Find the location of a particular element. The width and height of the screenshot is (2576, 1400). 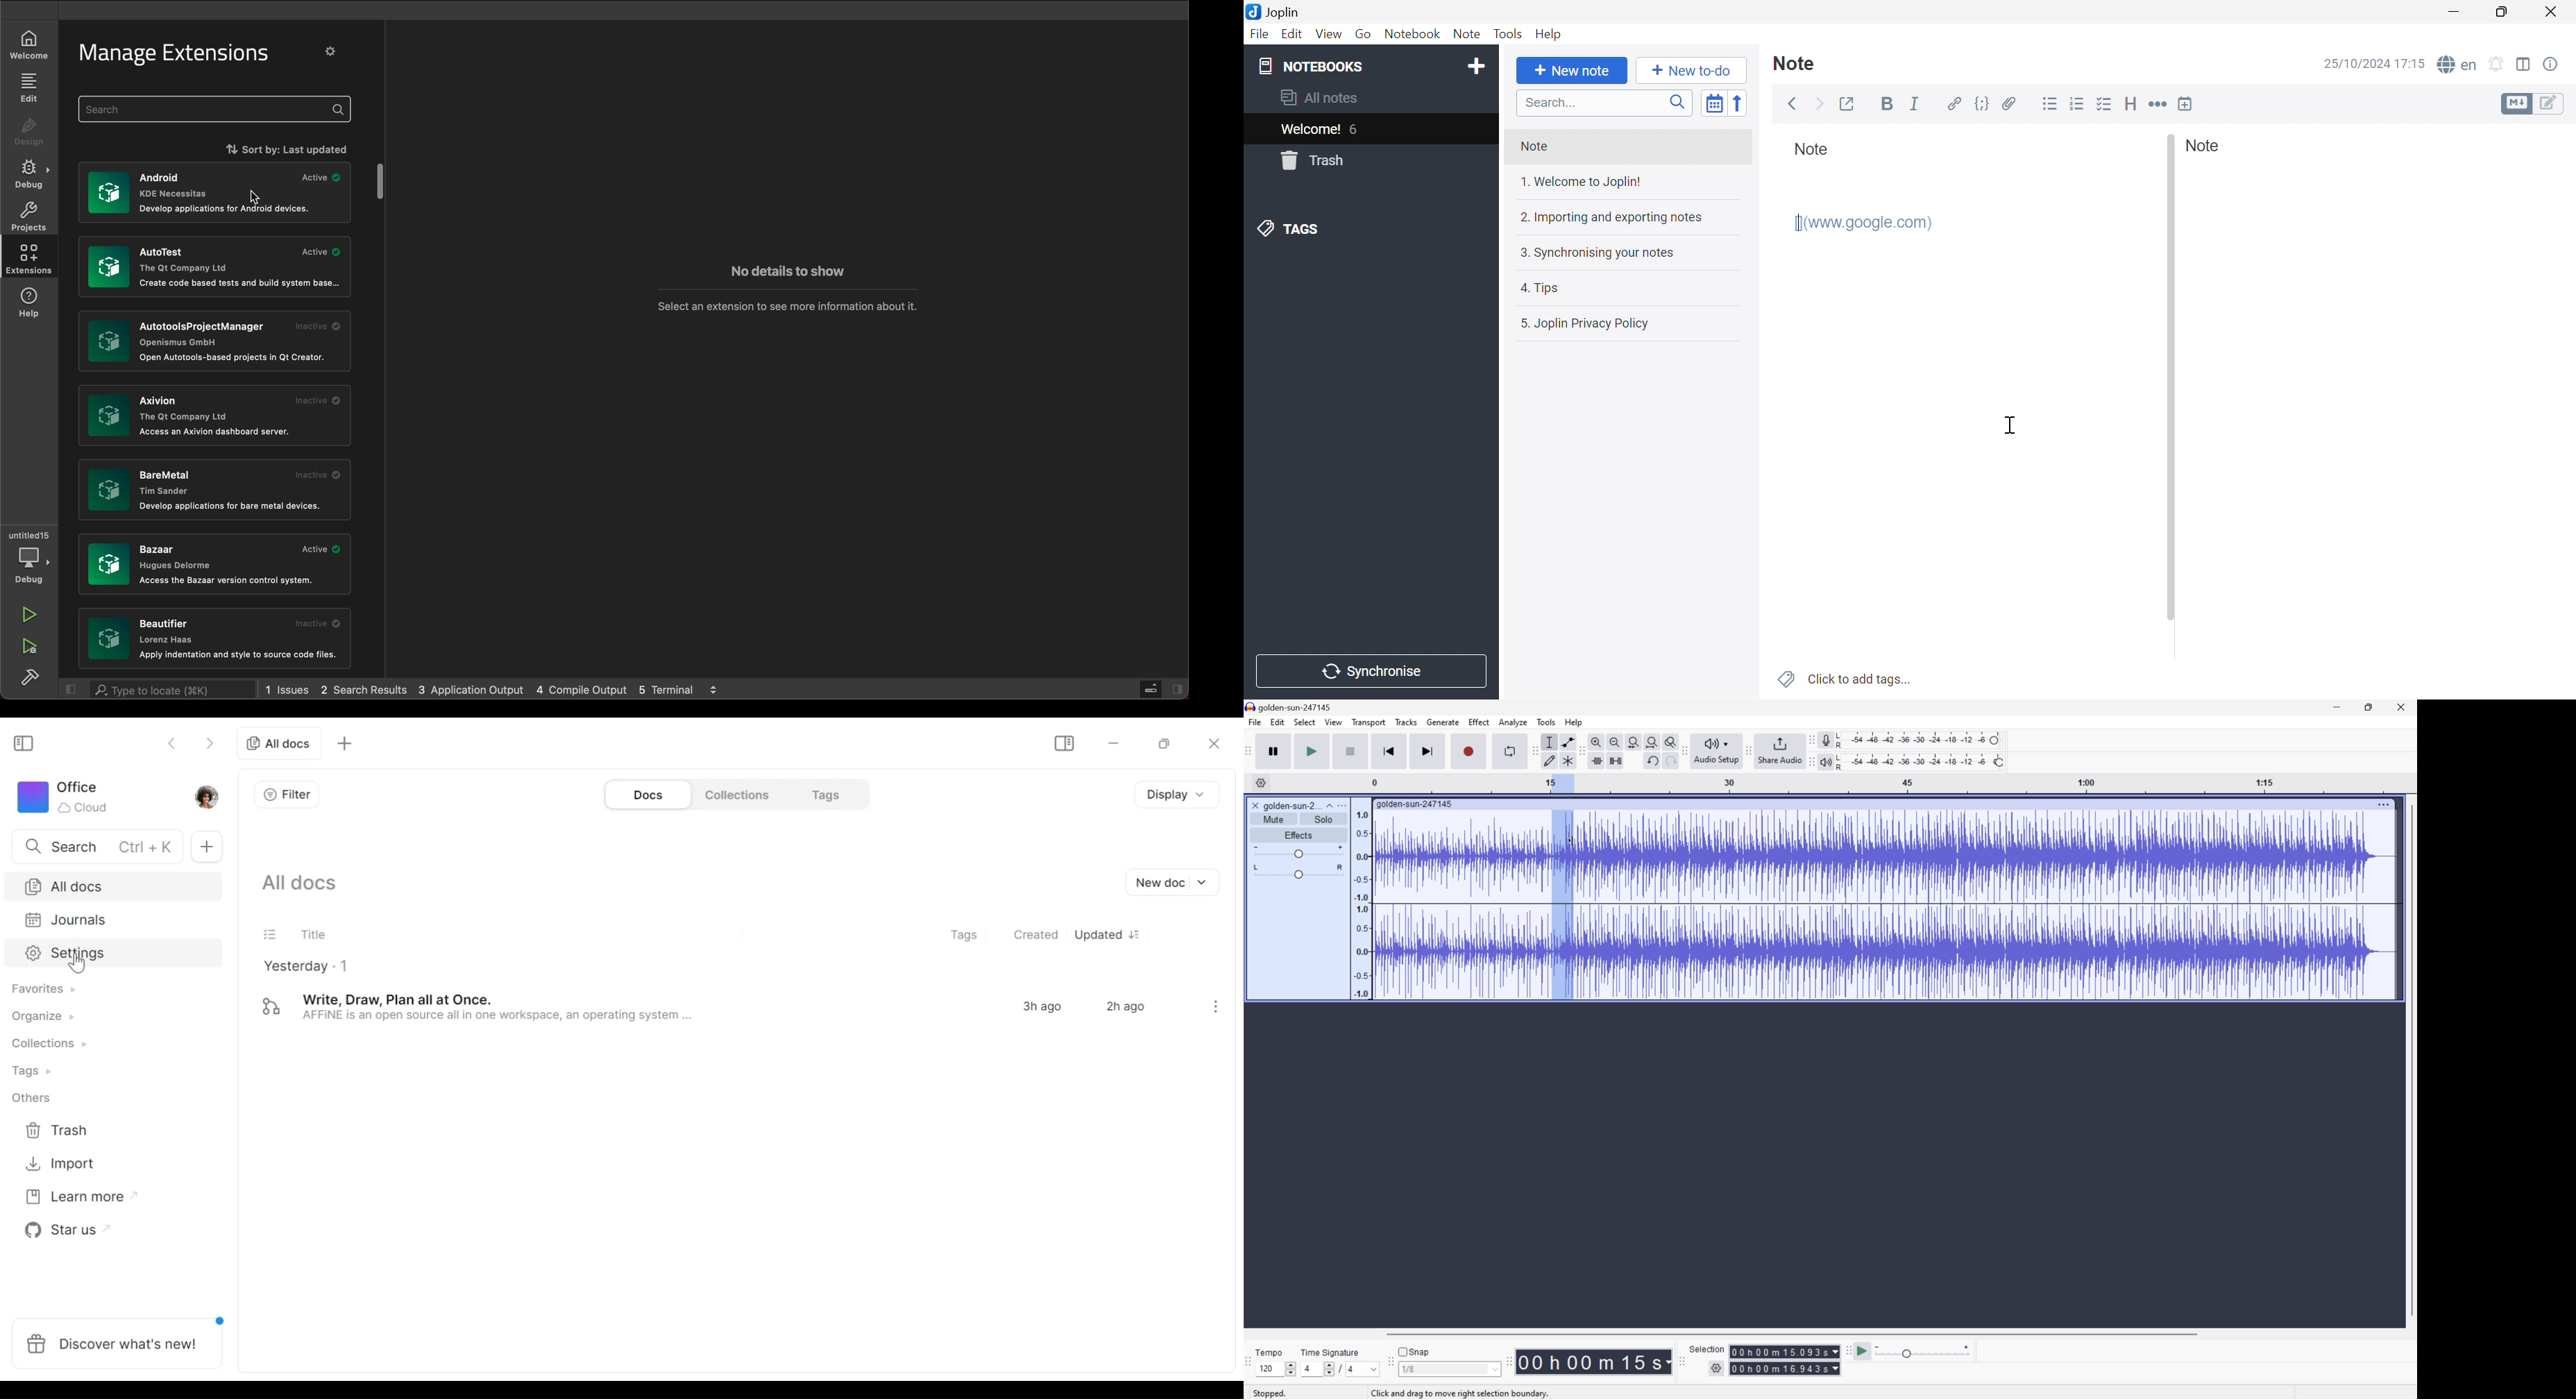

More is located at coordinates (1344, 804).